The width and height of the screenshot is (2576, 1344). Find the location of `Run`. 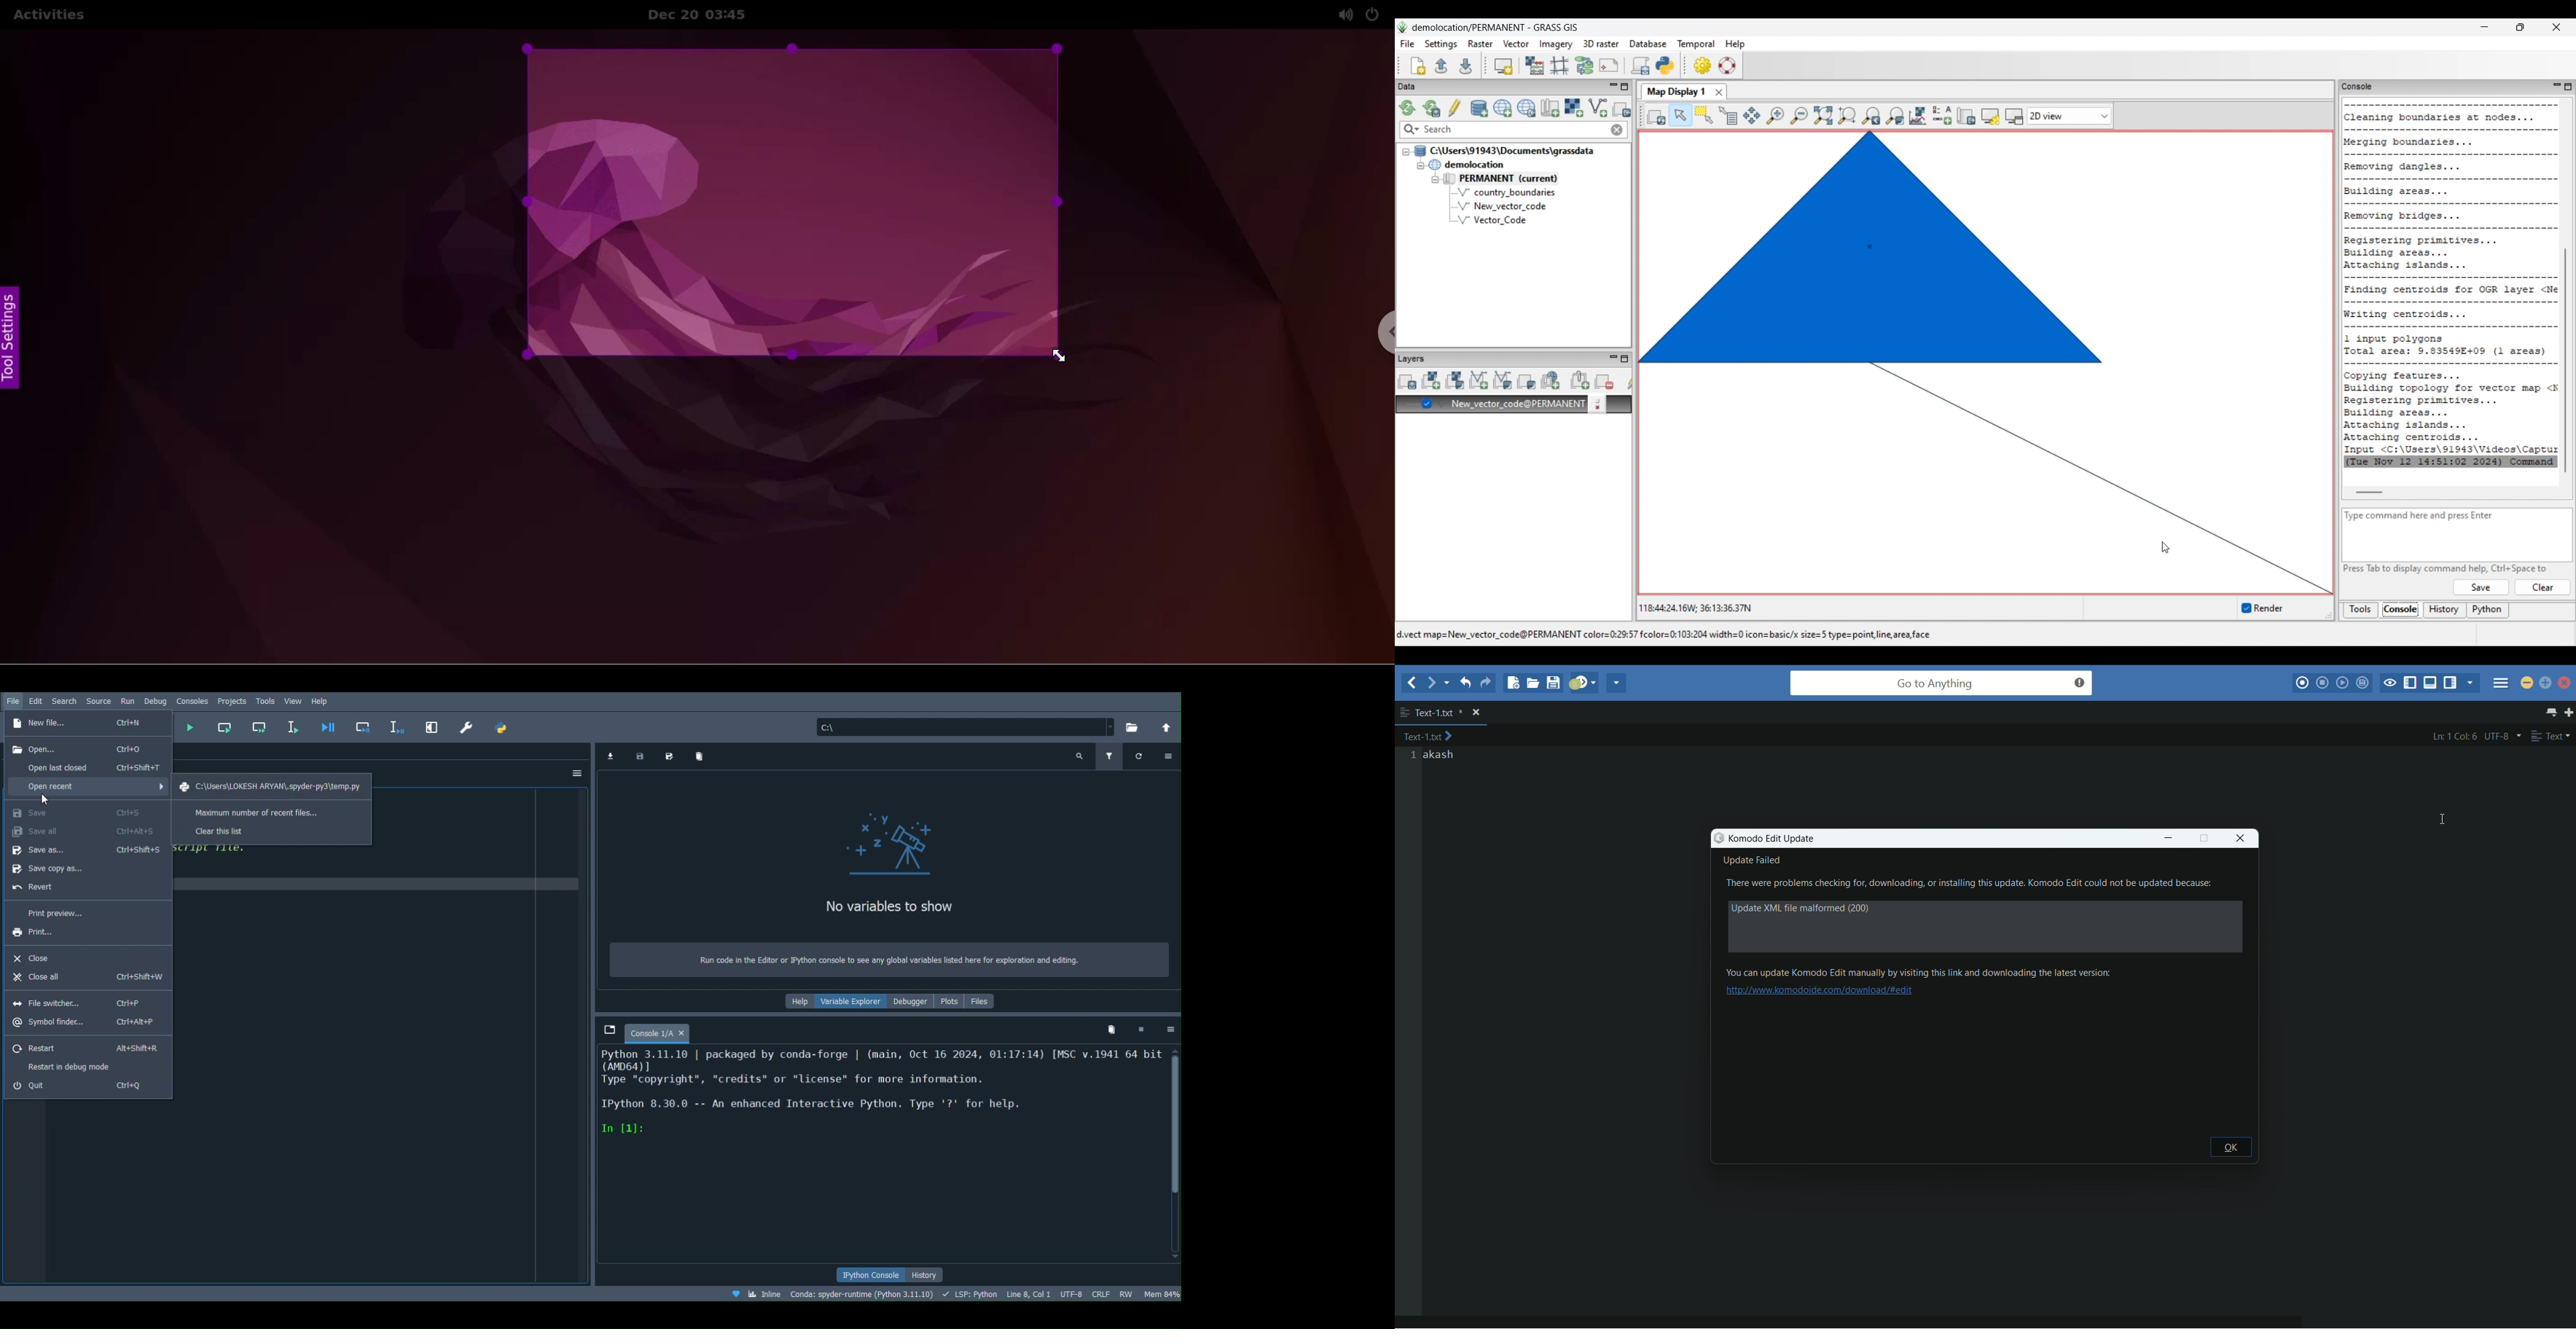

Run is located at coordinates (126, 701).